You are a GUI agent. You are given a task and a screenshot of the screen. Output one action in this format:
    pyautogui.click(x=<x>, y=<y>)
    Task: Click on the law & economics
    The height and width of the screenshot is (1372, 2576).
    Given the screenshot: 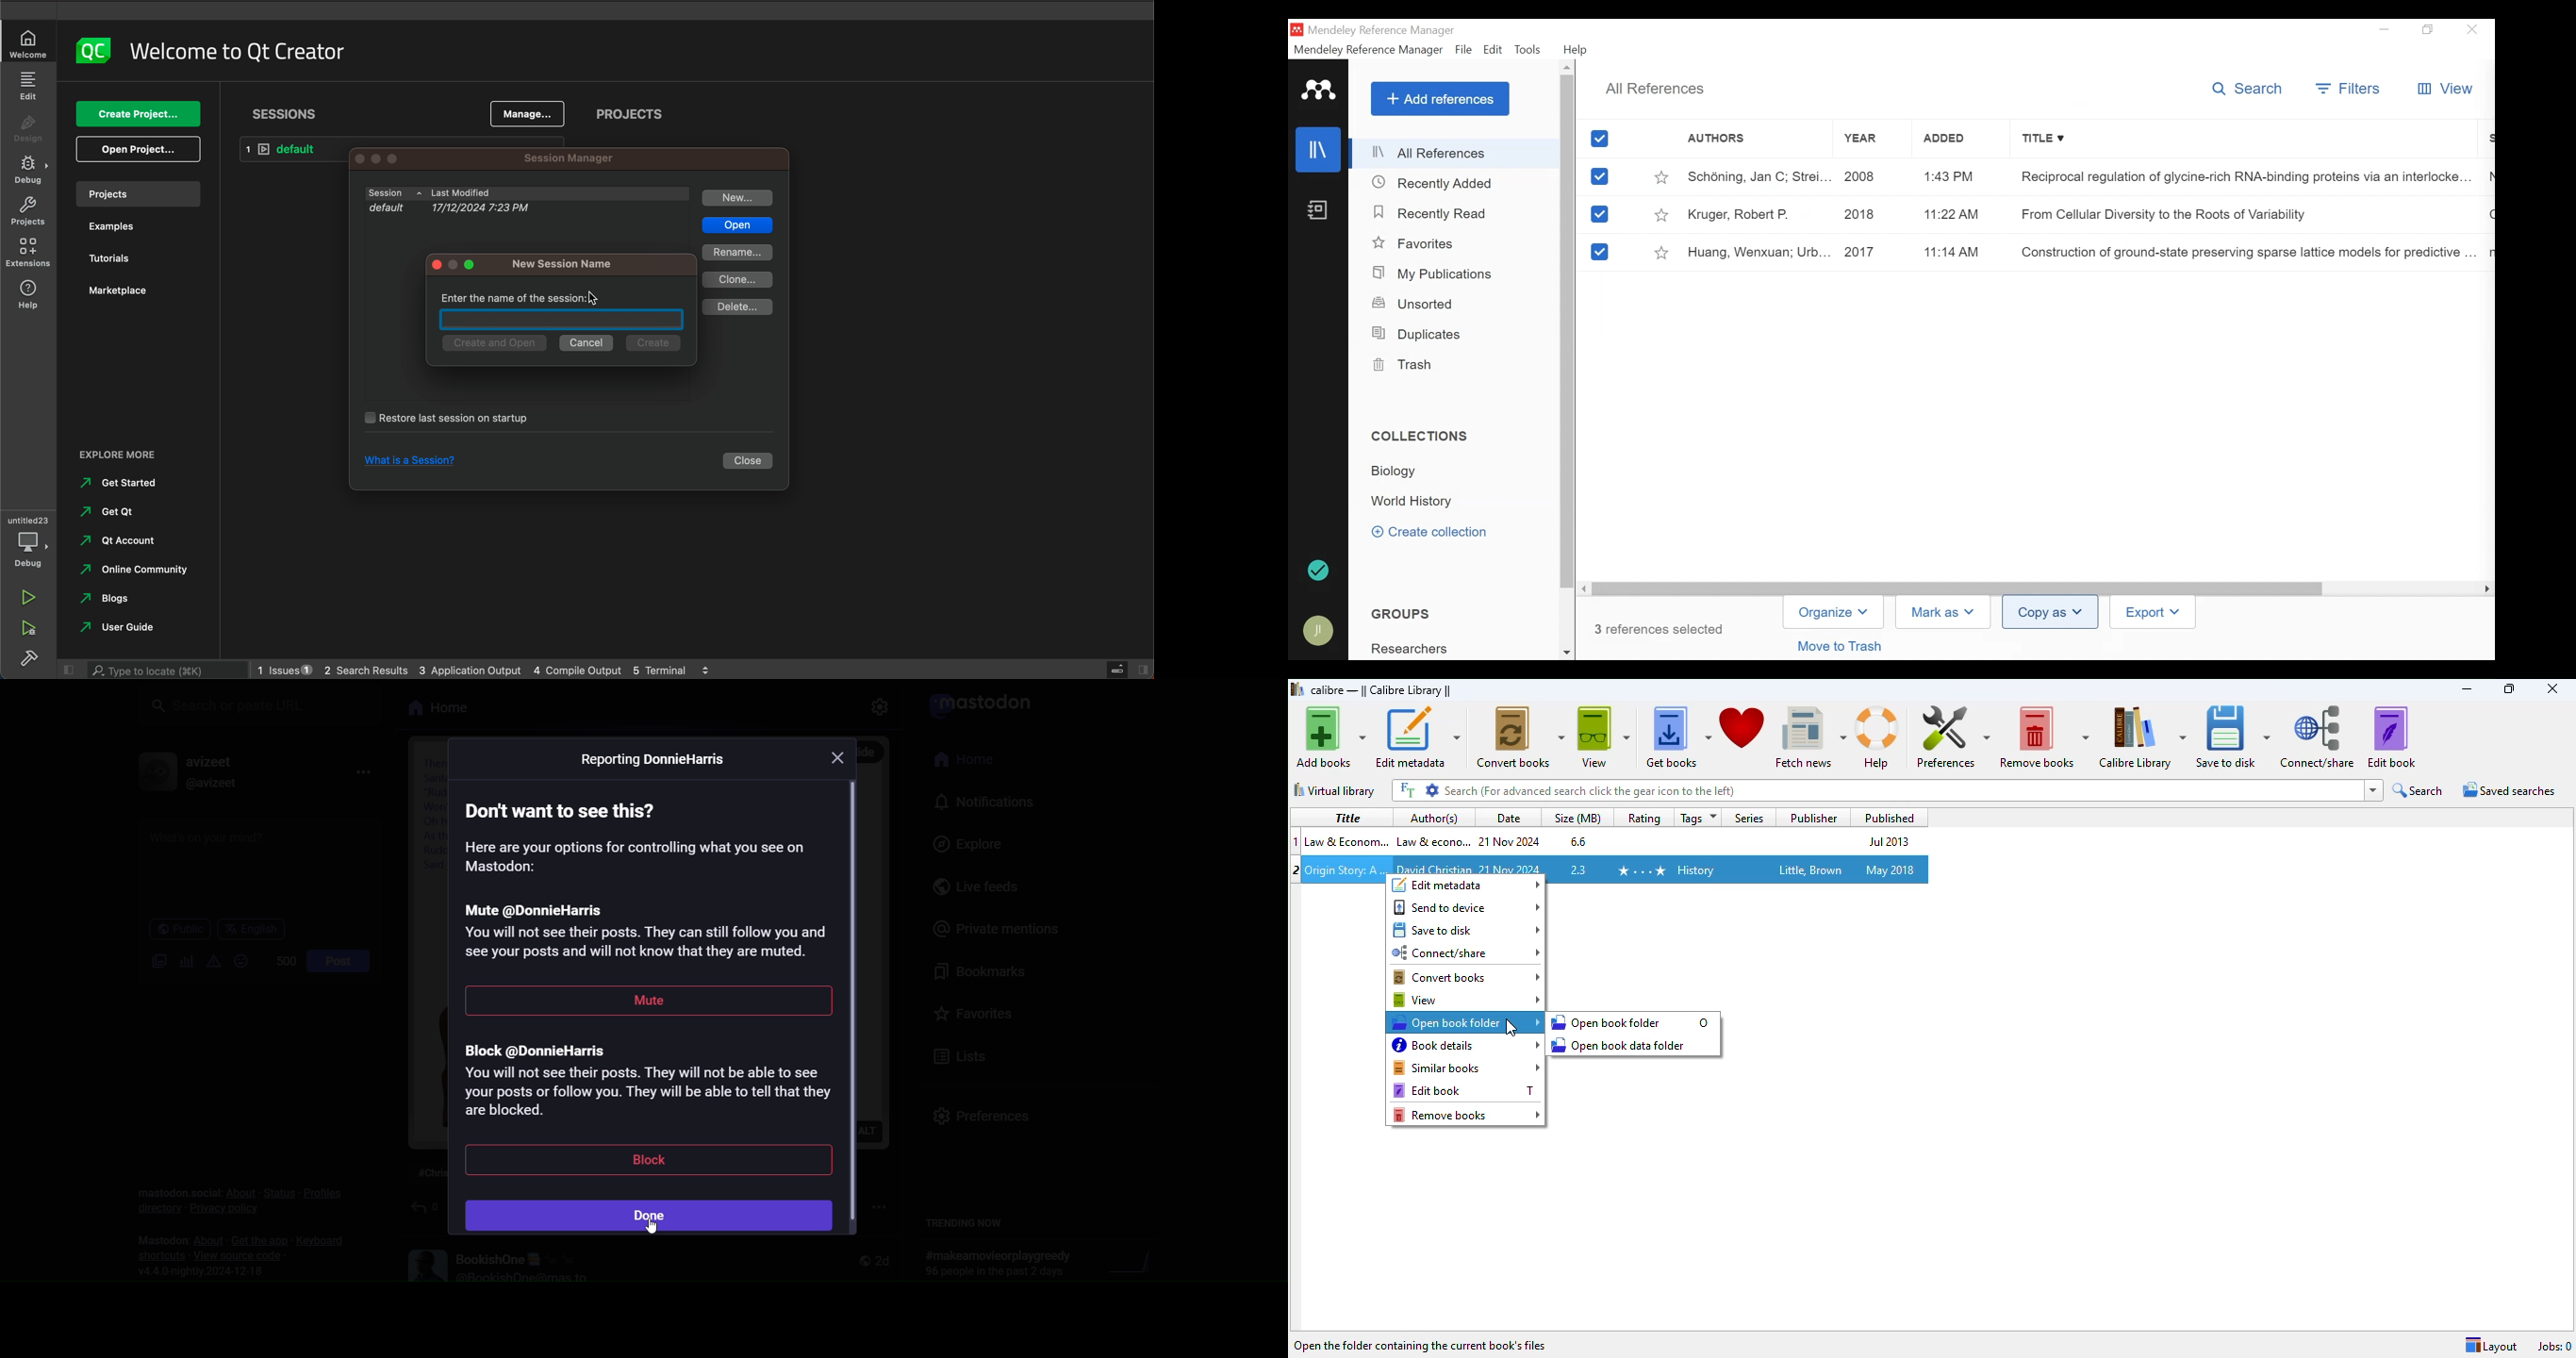 What is the action you would take?
    pyautogui.click(x=1432, y=840)
    